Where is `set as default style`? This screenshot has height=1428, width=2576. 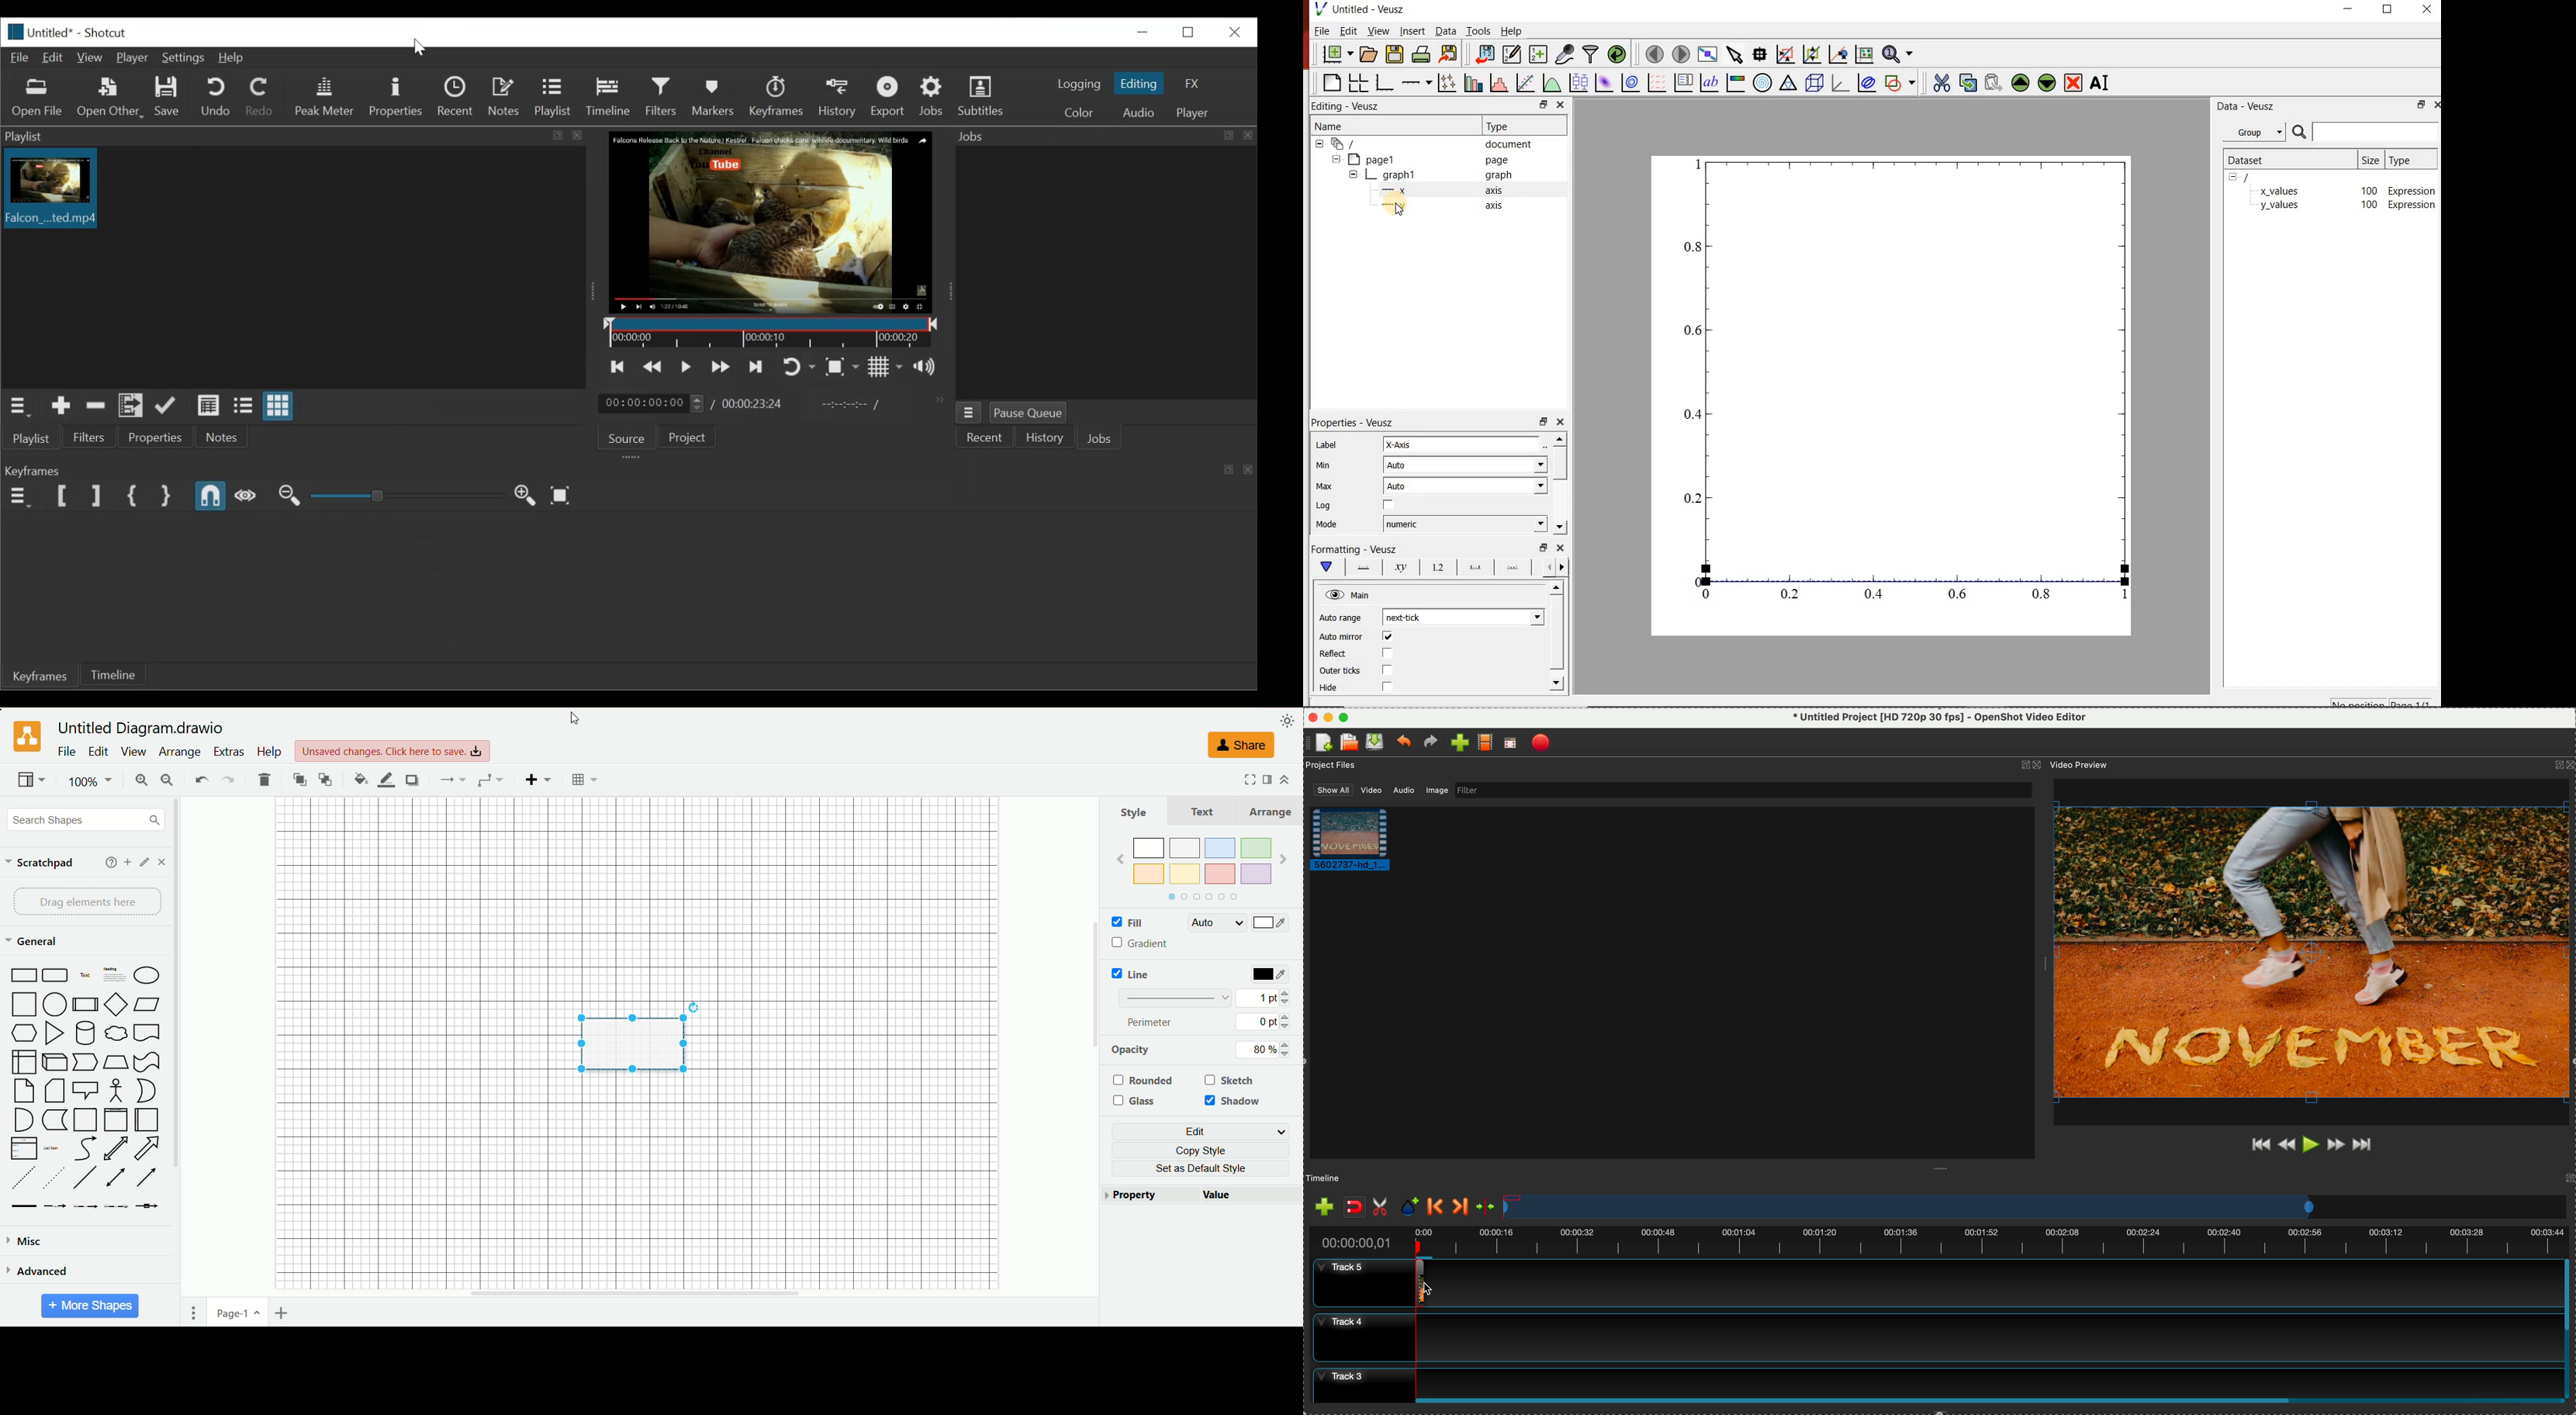
set as default style is located at coordinates (1207, 1168).